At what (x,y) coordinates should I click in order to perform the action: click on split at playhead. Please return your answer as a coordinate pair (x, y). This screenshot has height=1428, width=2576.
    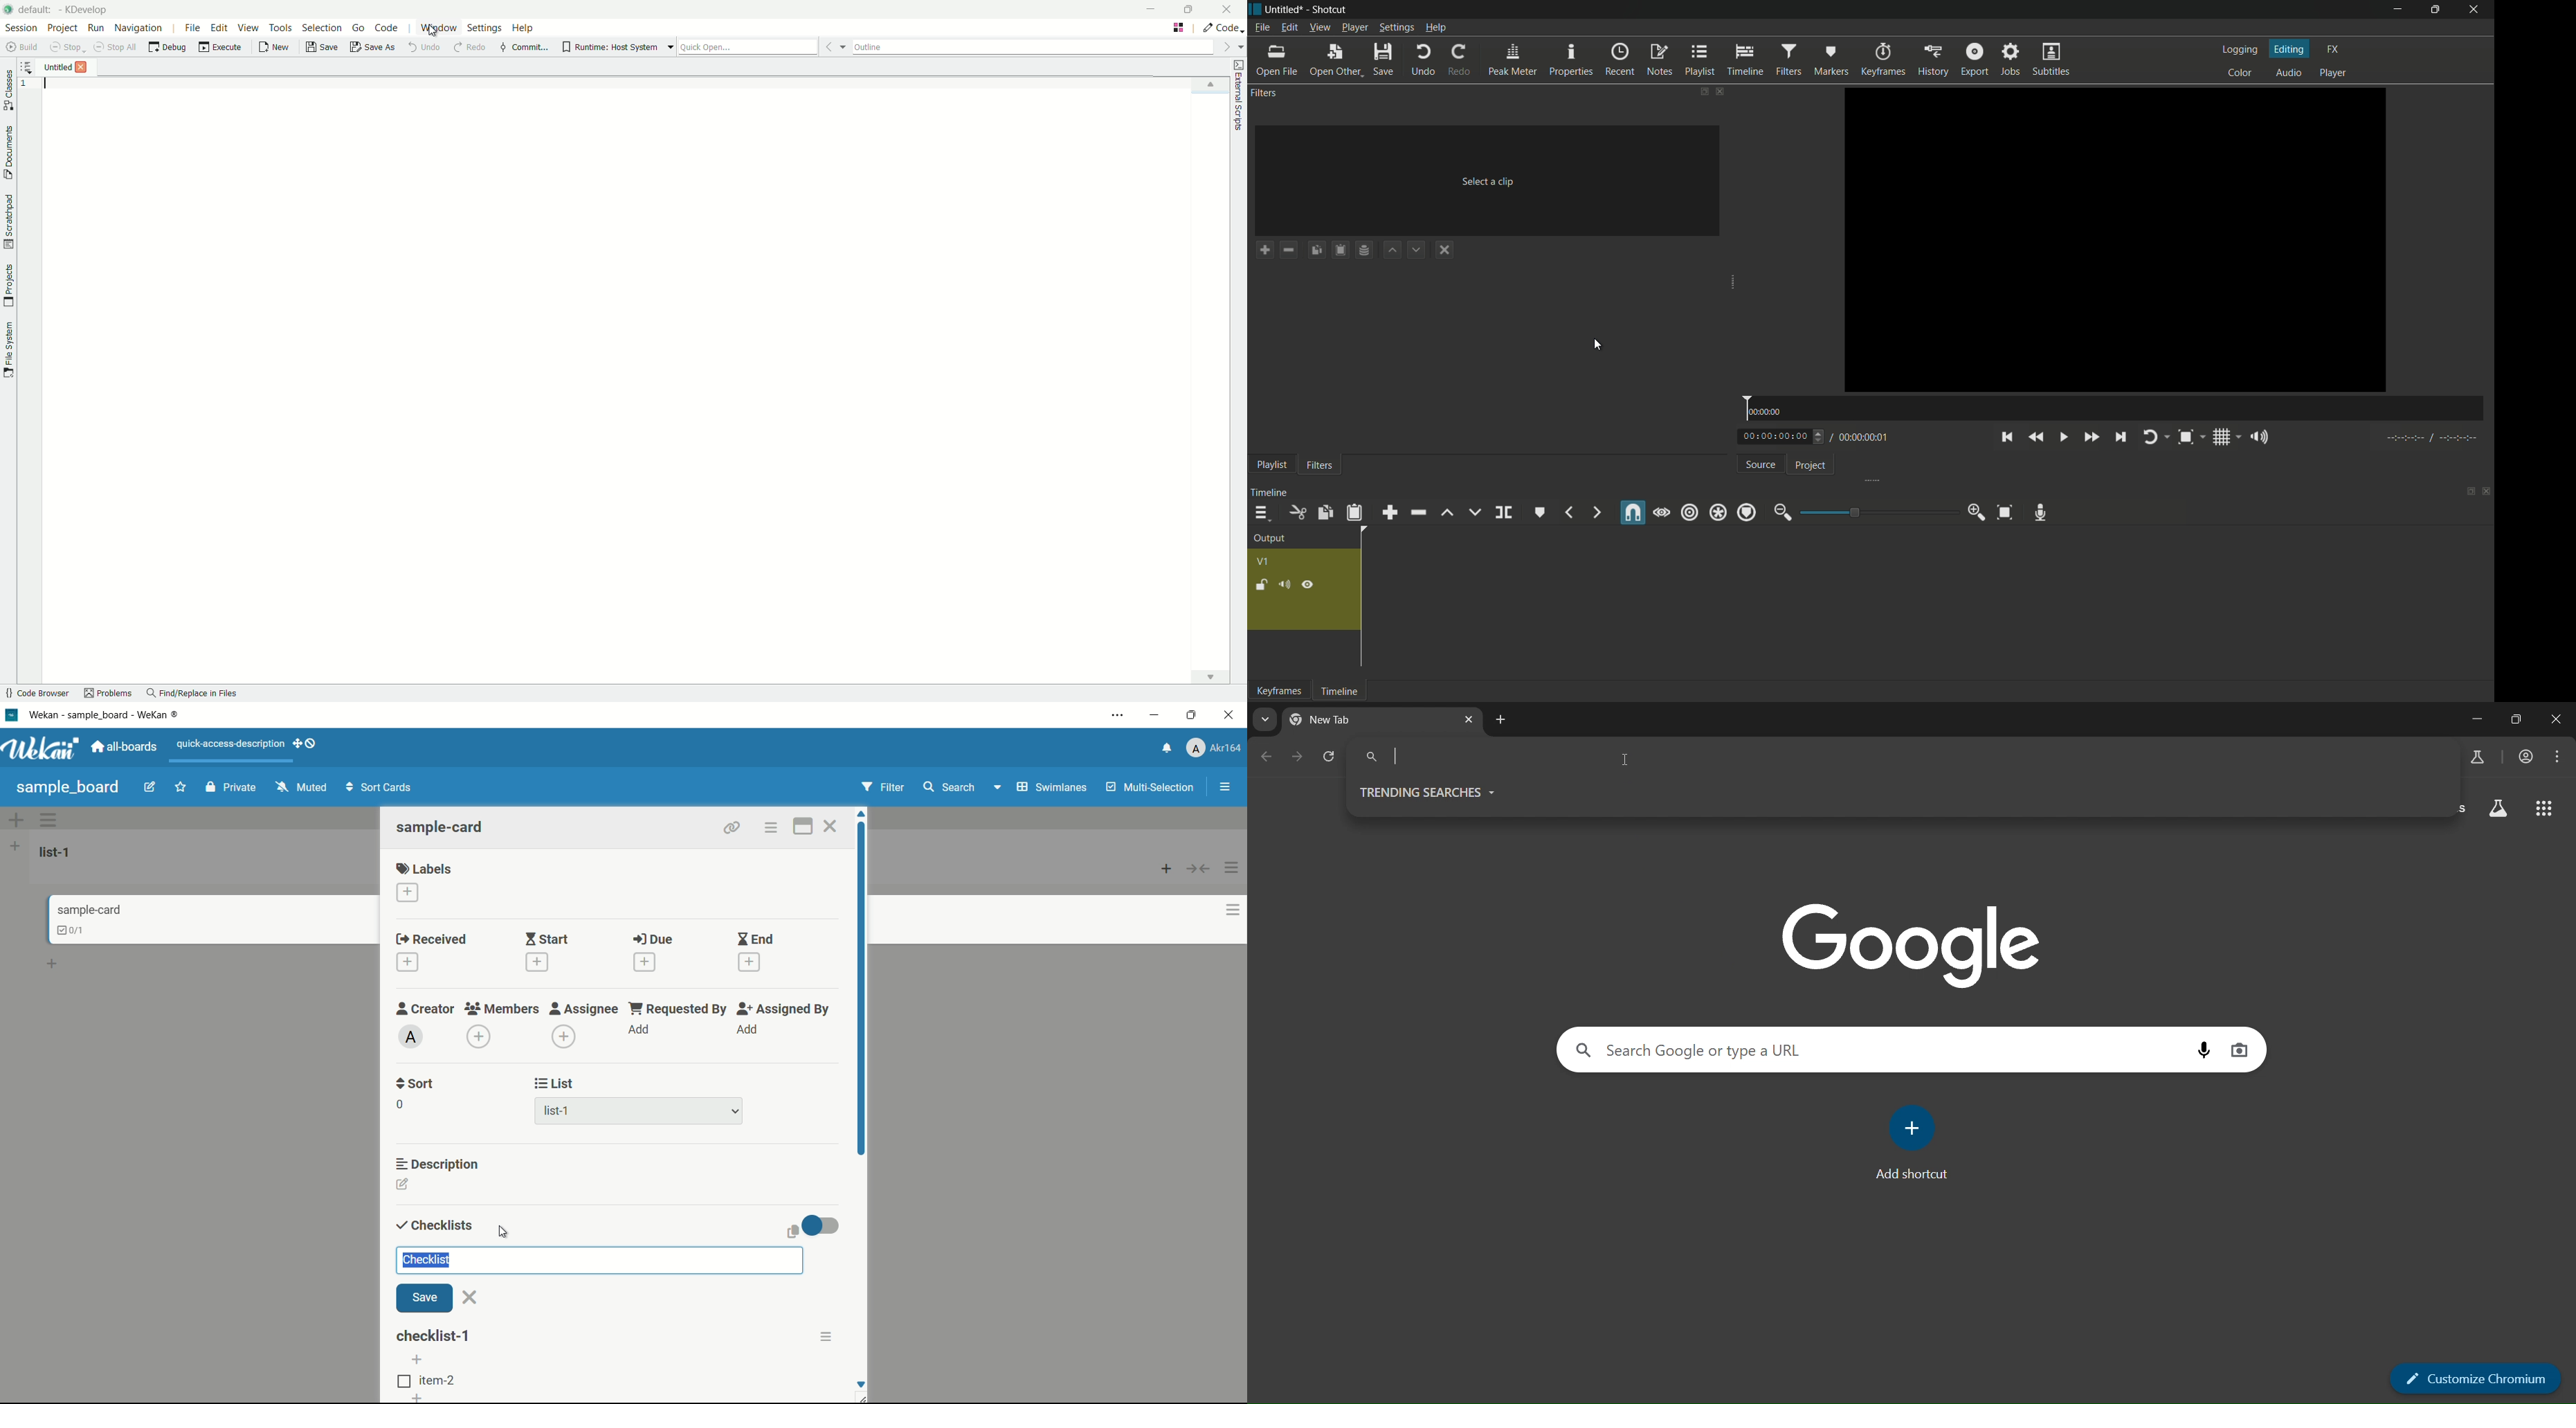
    Looking at the image, I should click on (1504, 512).